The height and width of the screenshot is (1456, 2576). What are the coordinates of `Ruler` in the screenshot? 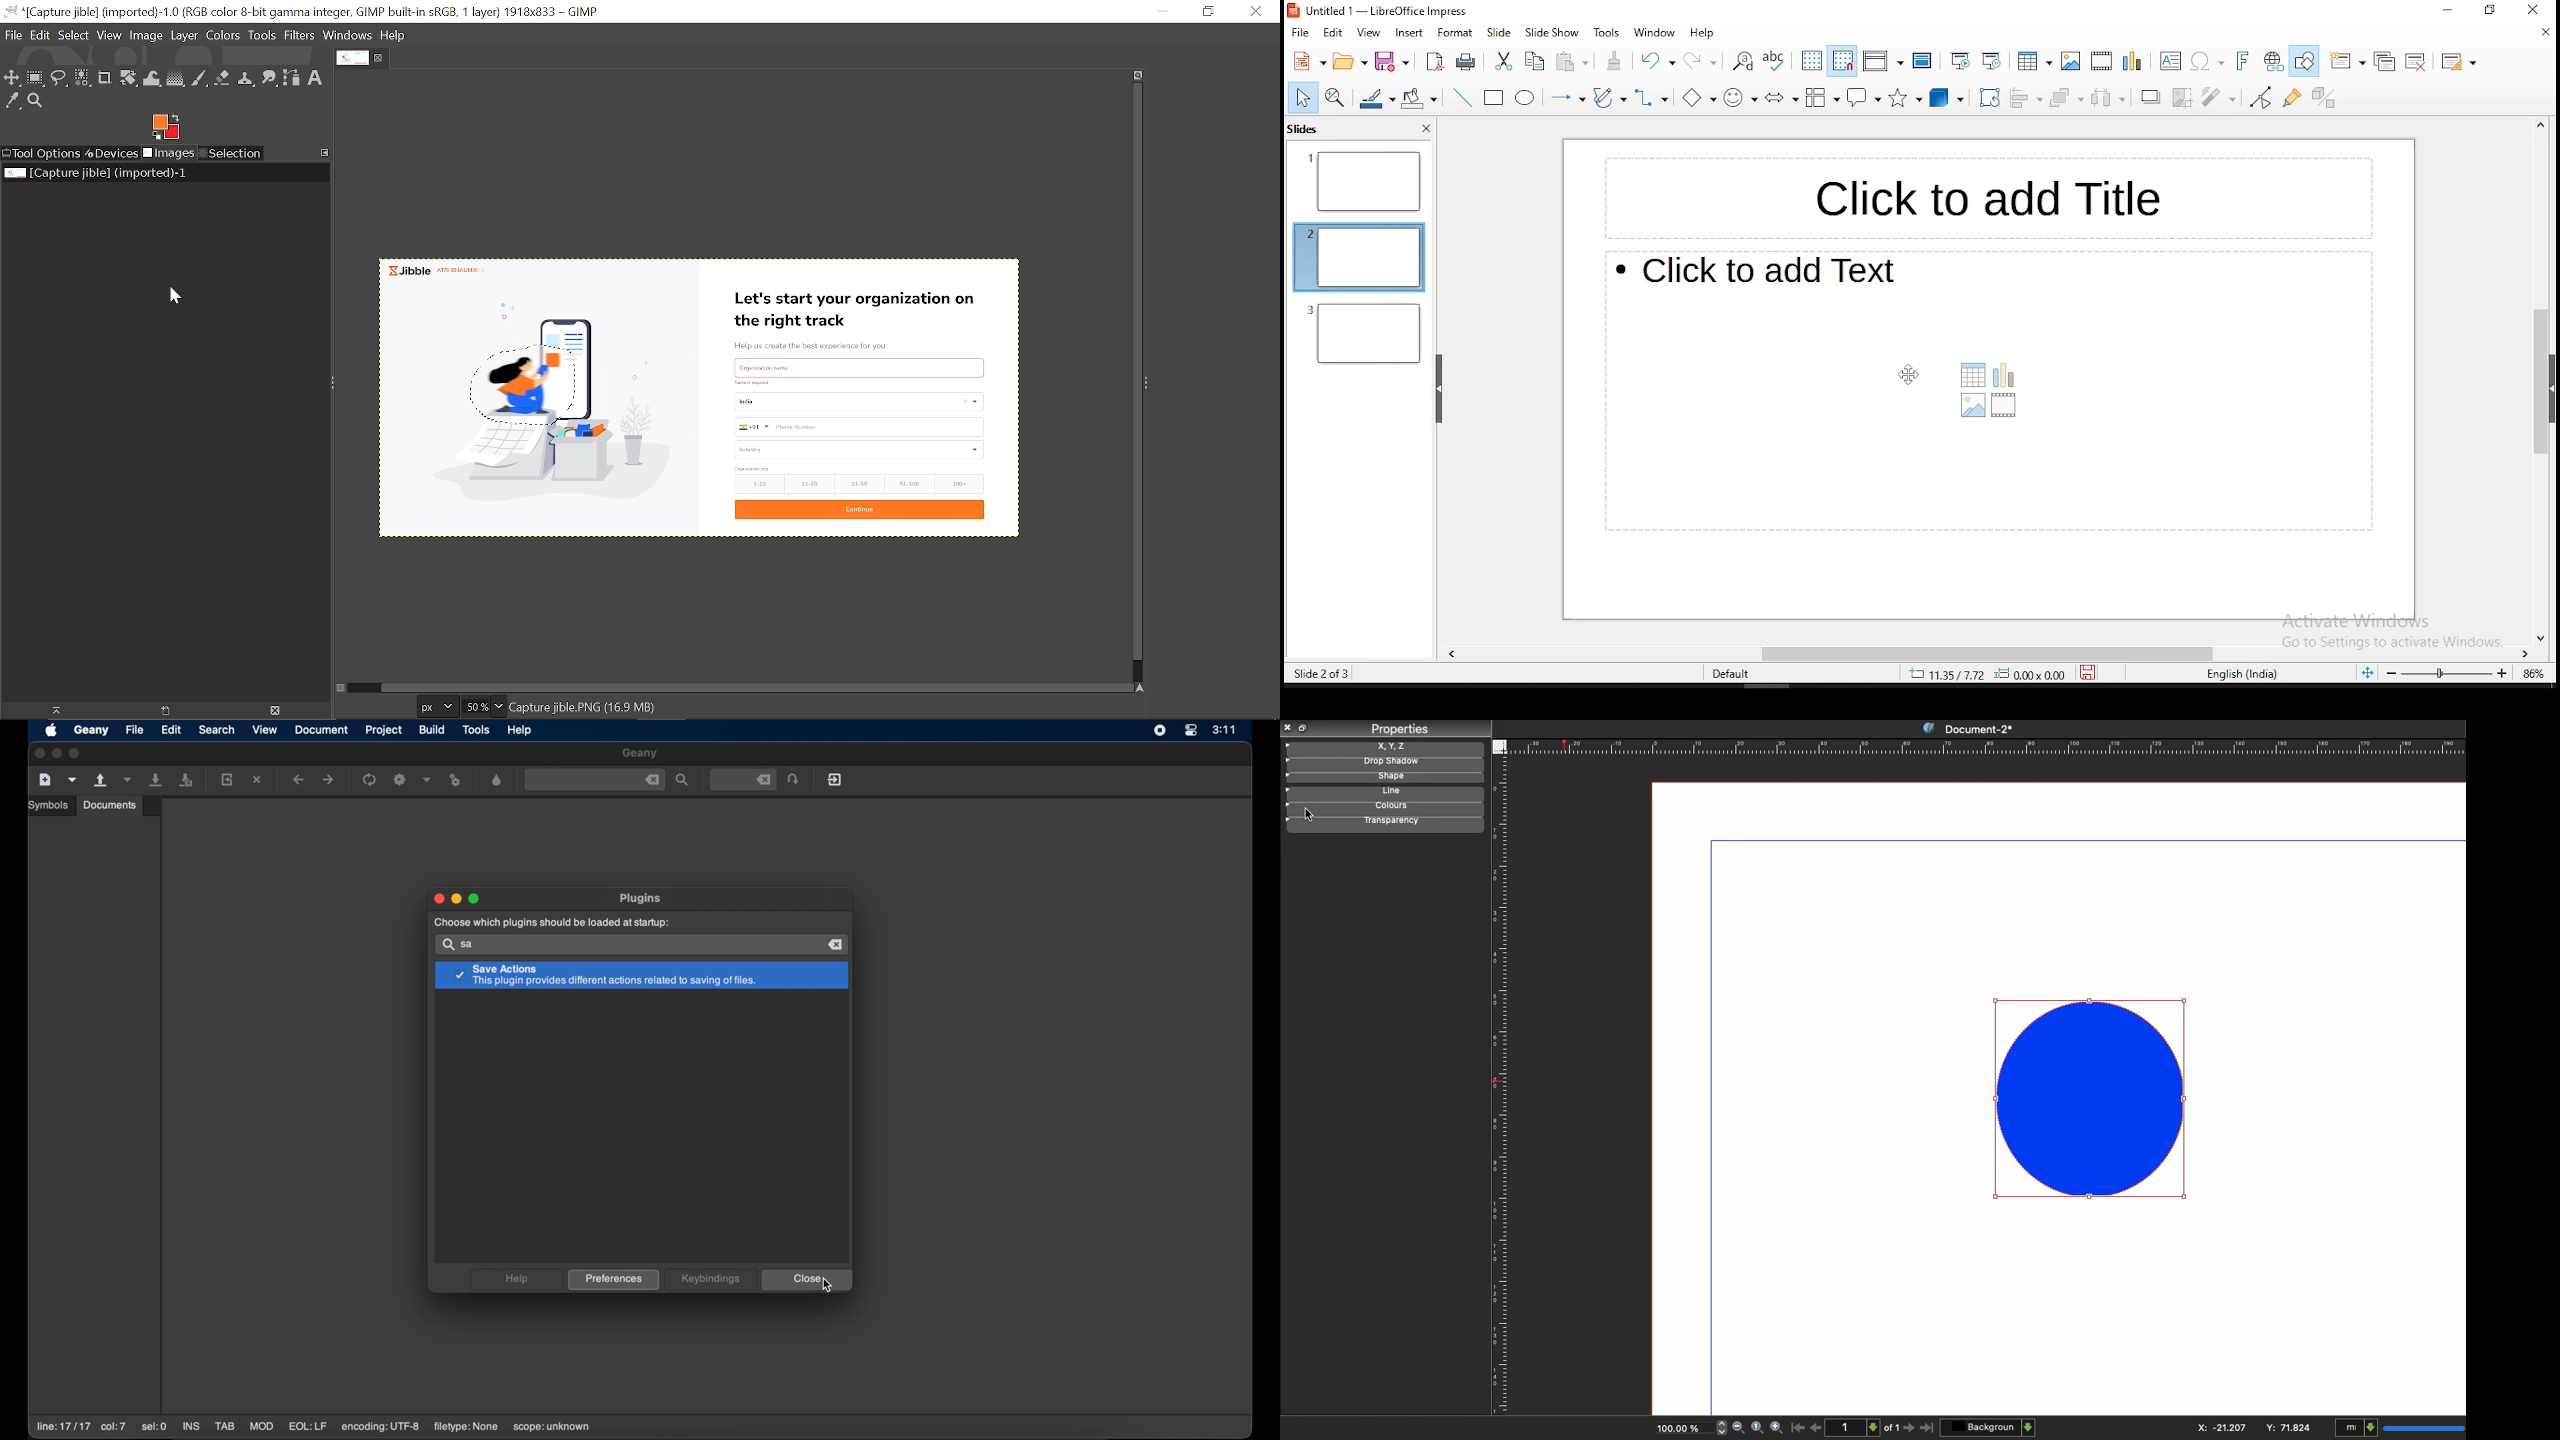 It's located at (1986, 746).